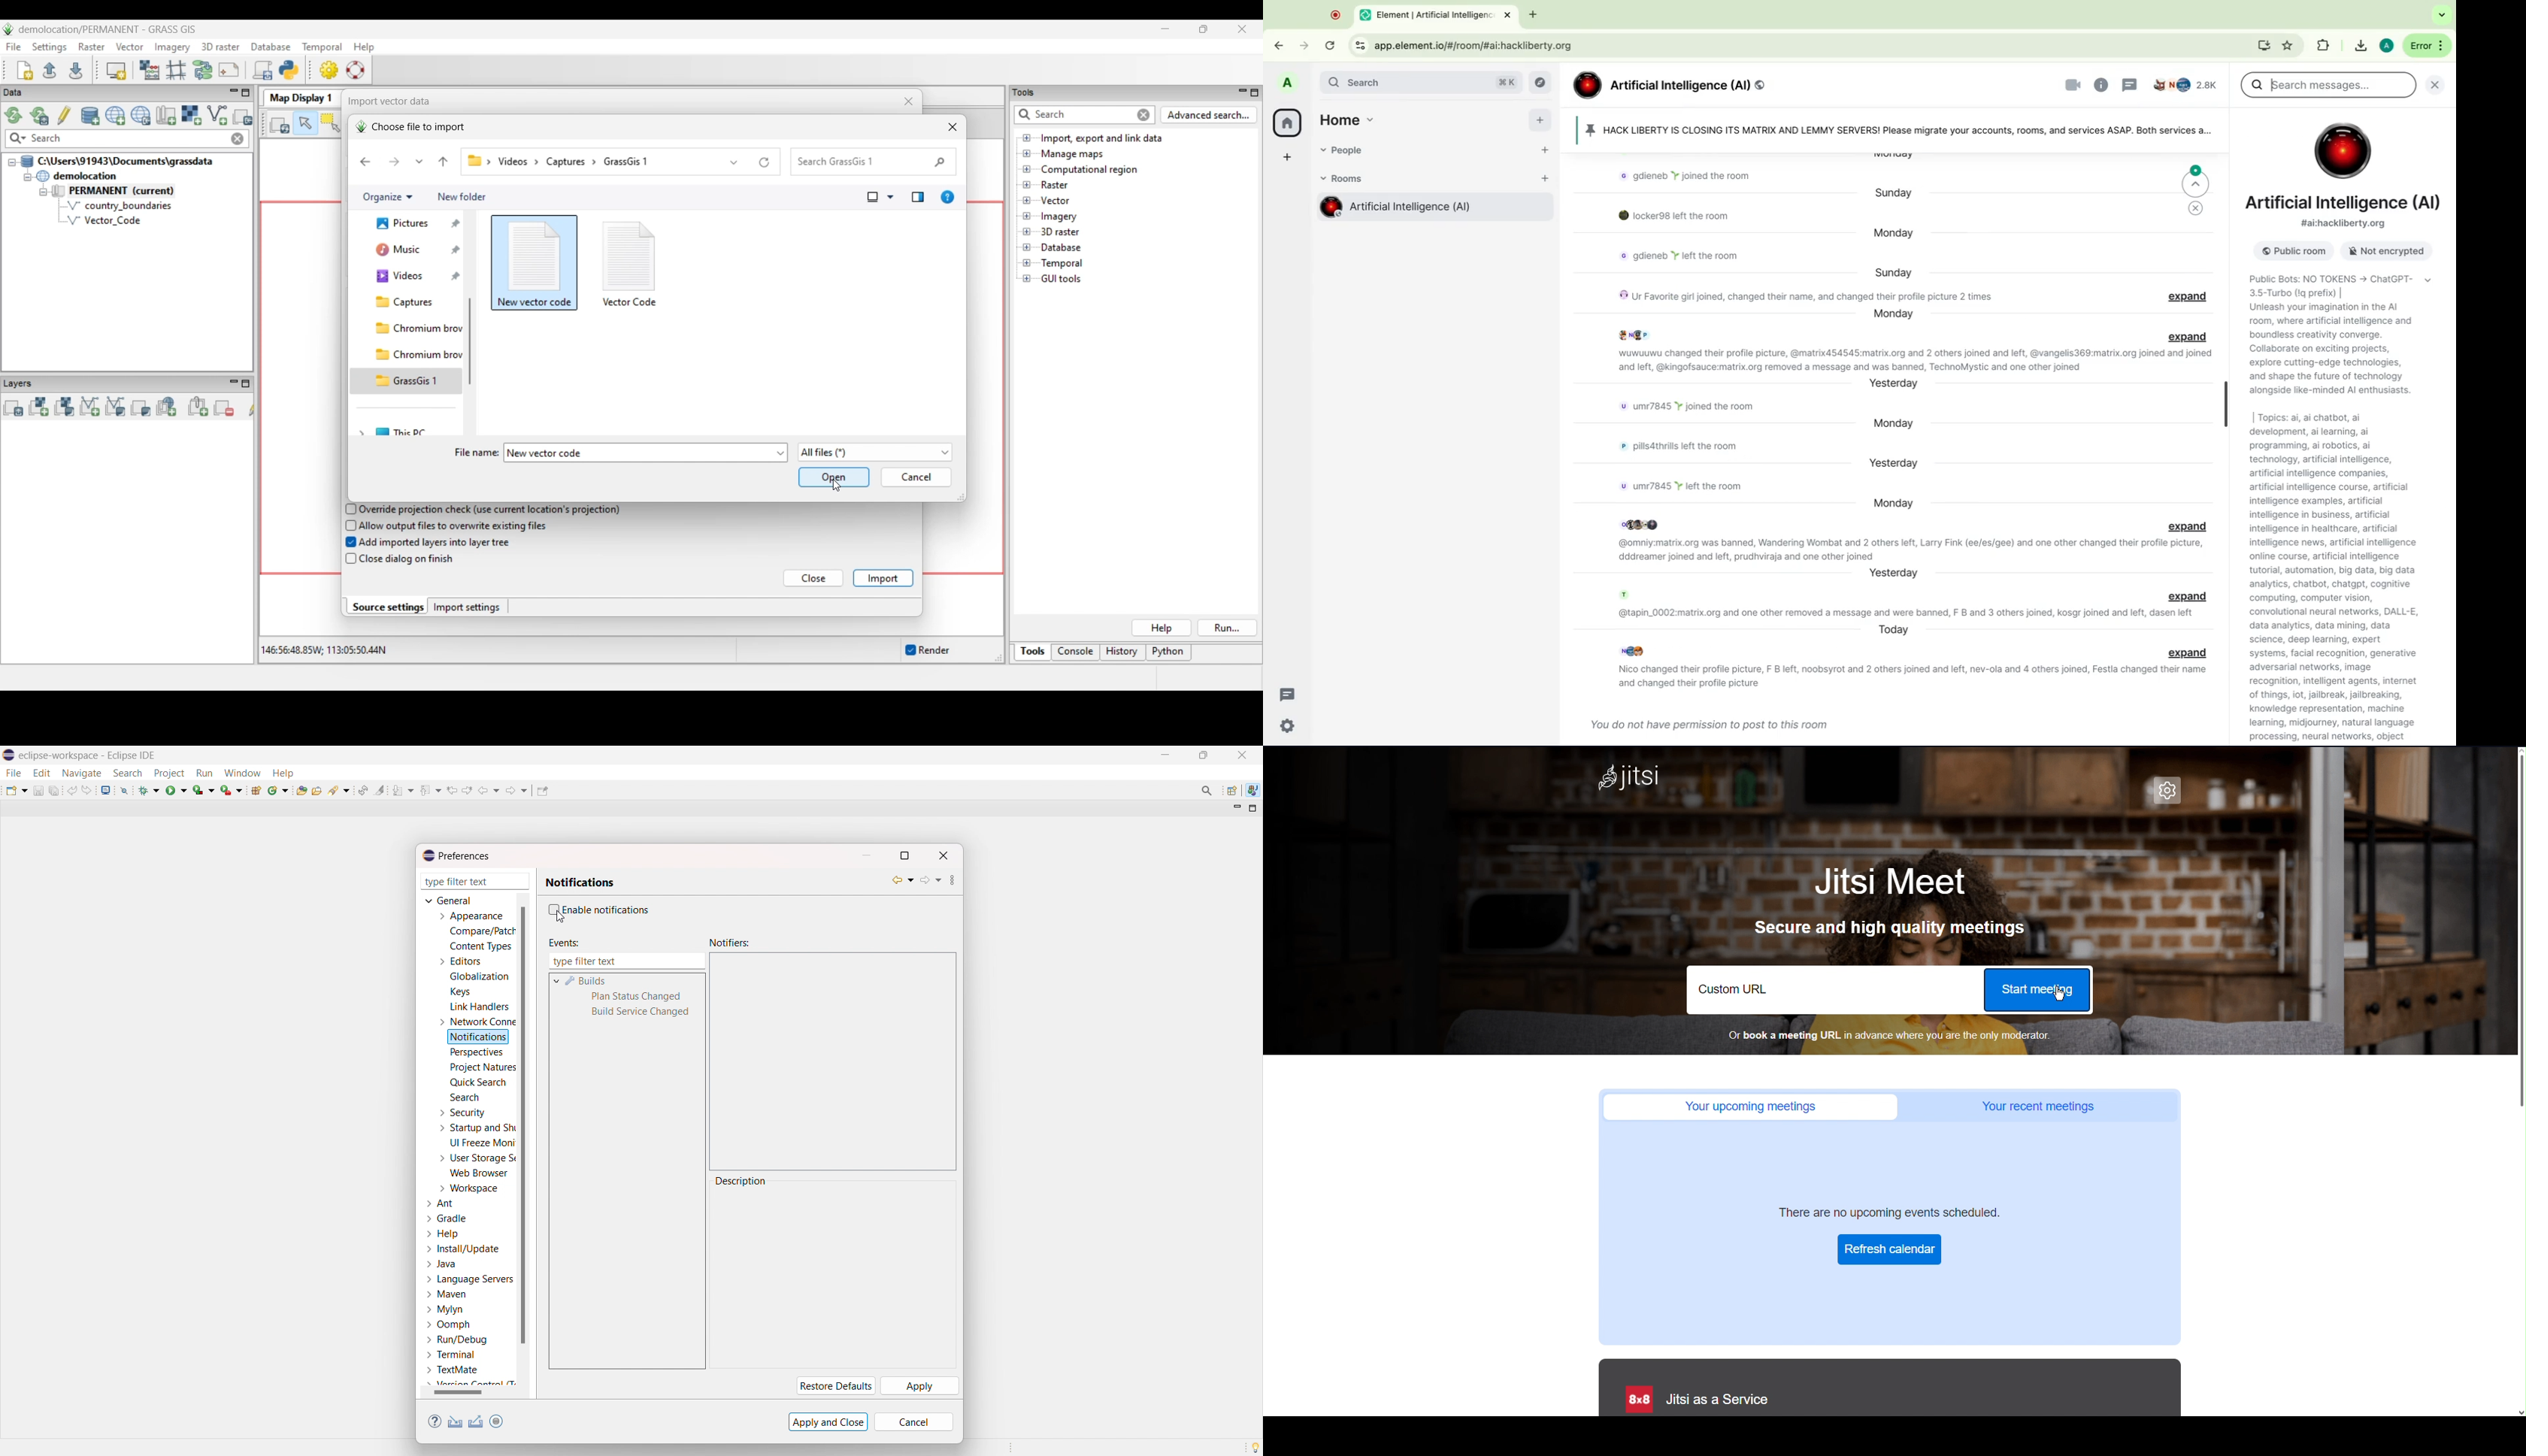 This screenshot has width=2548, height=1456. Describe the element at coordinates (2186, 653) in the screenshot. I see `expand` at that location.